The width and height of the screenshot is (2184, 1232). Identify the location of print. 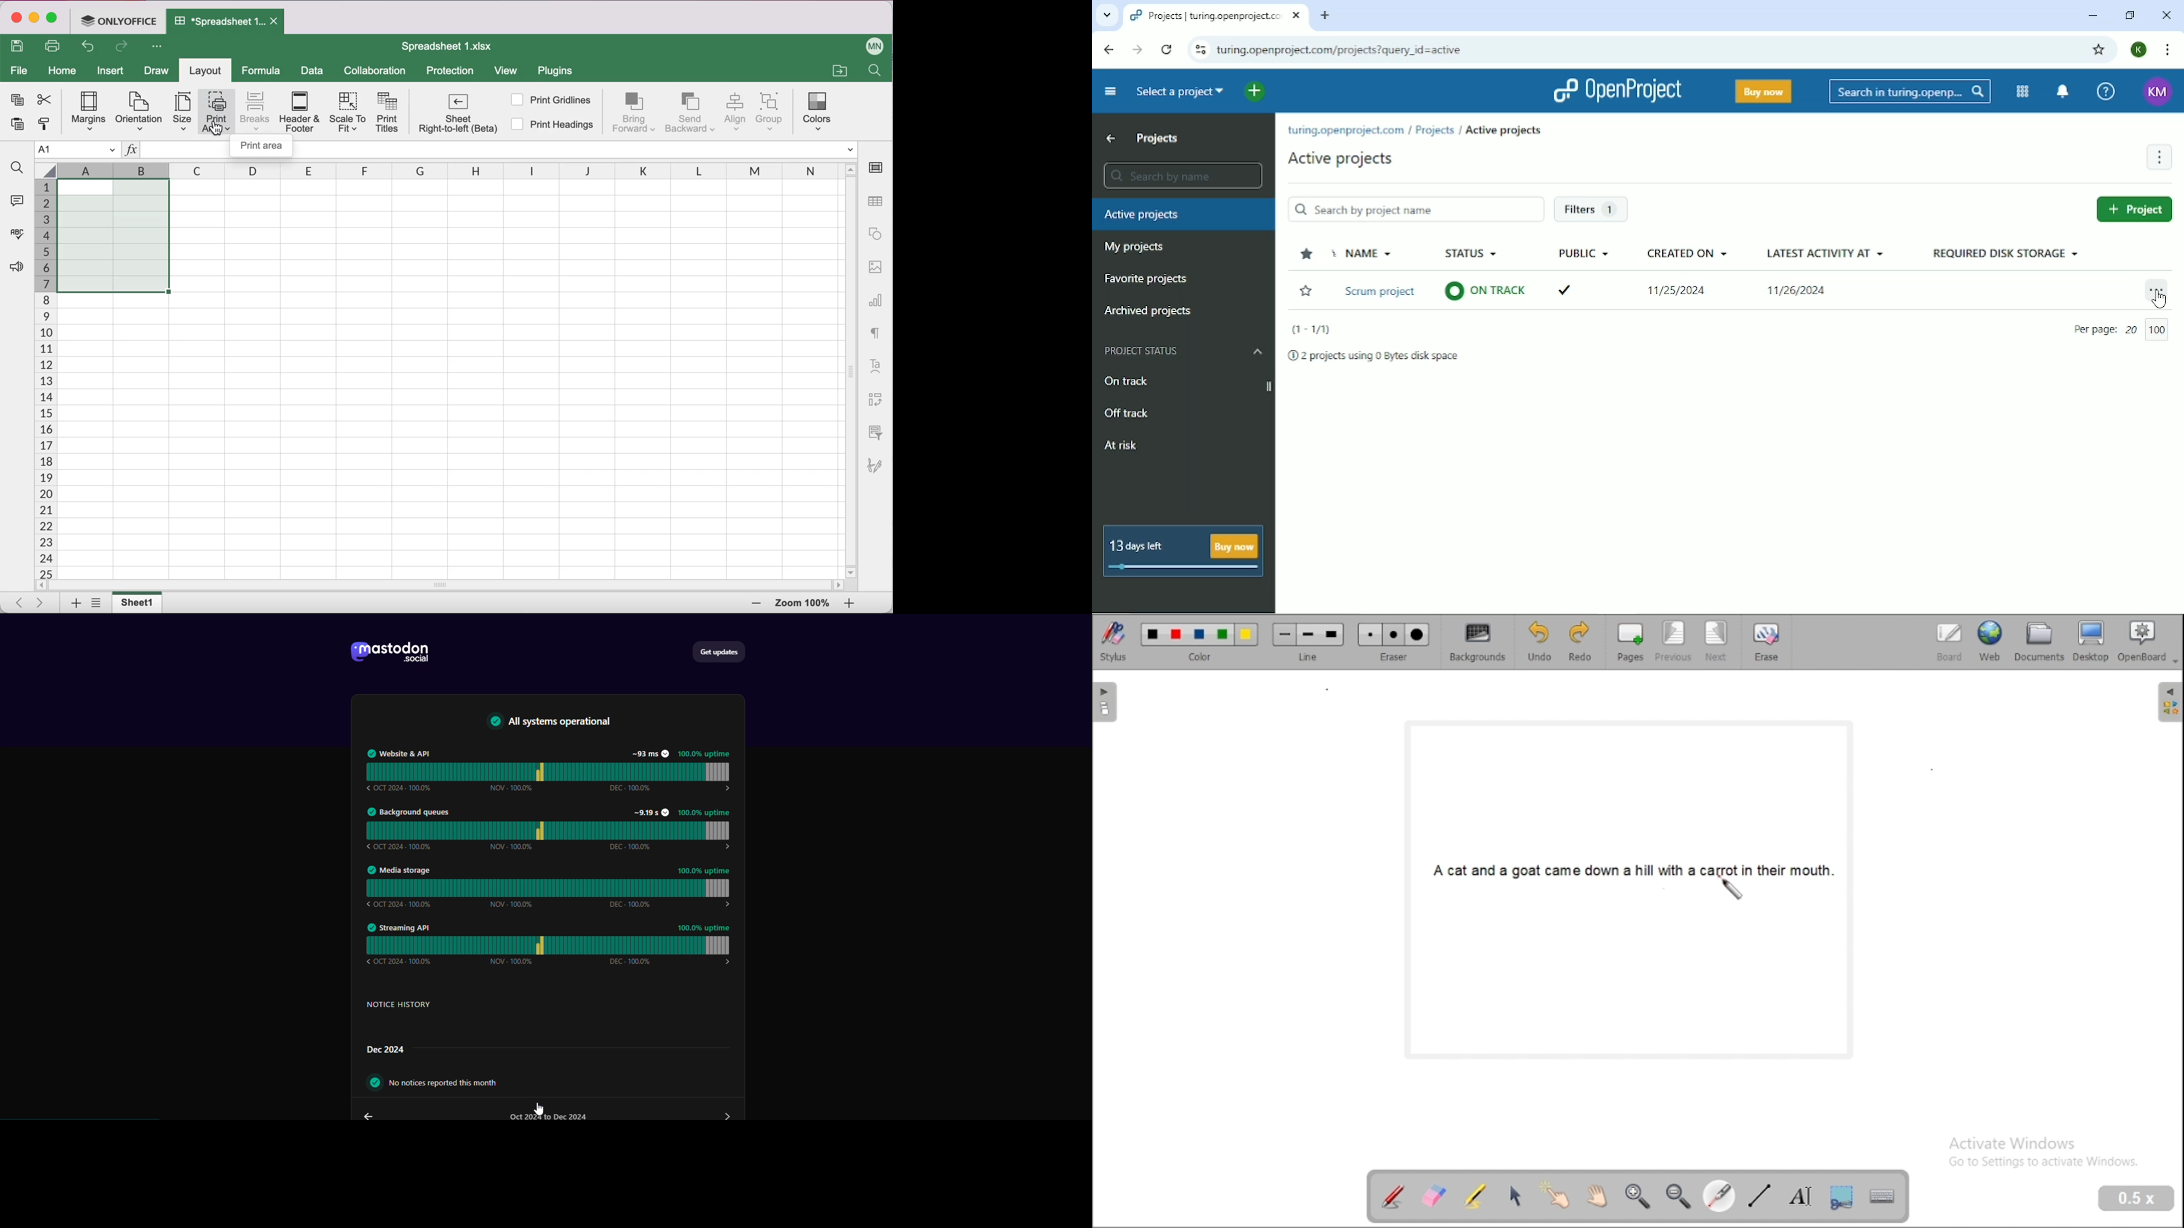
(56, 46).